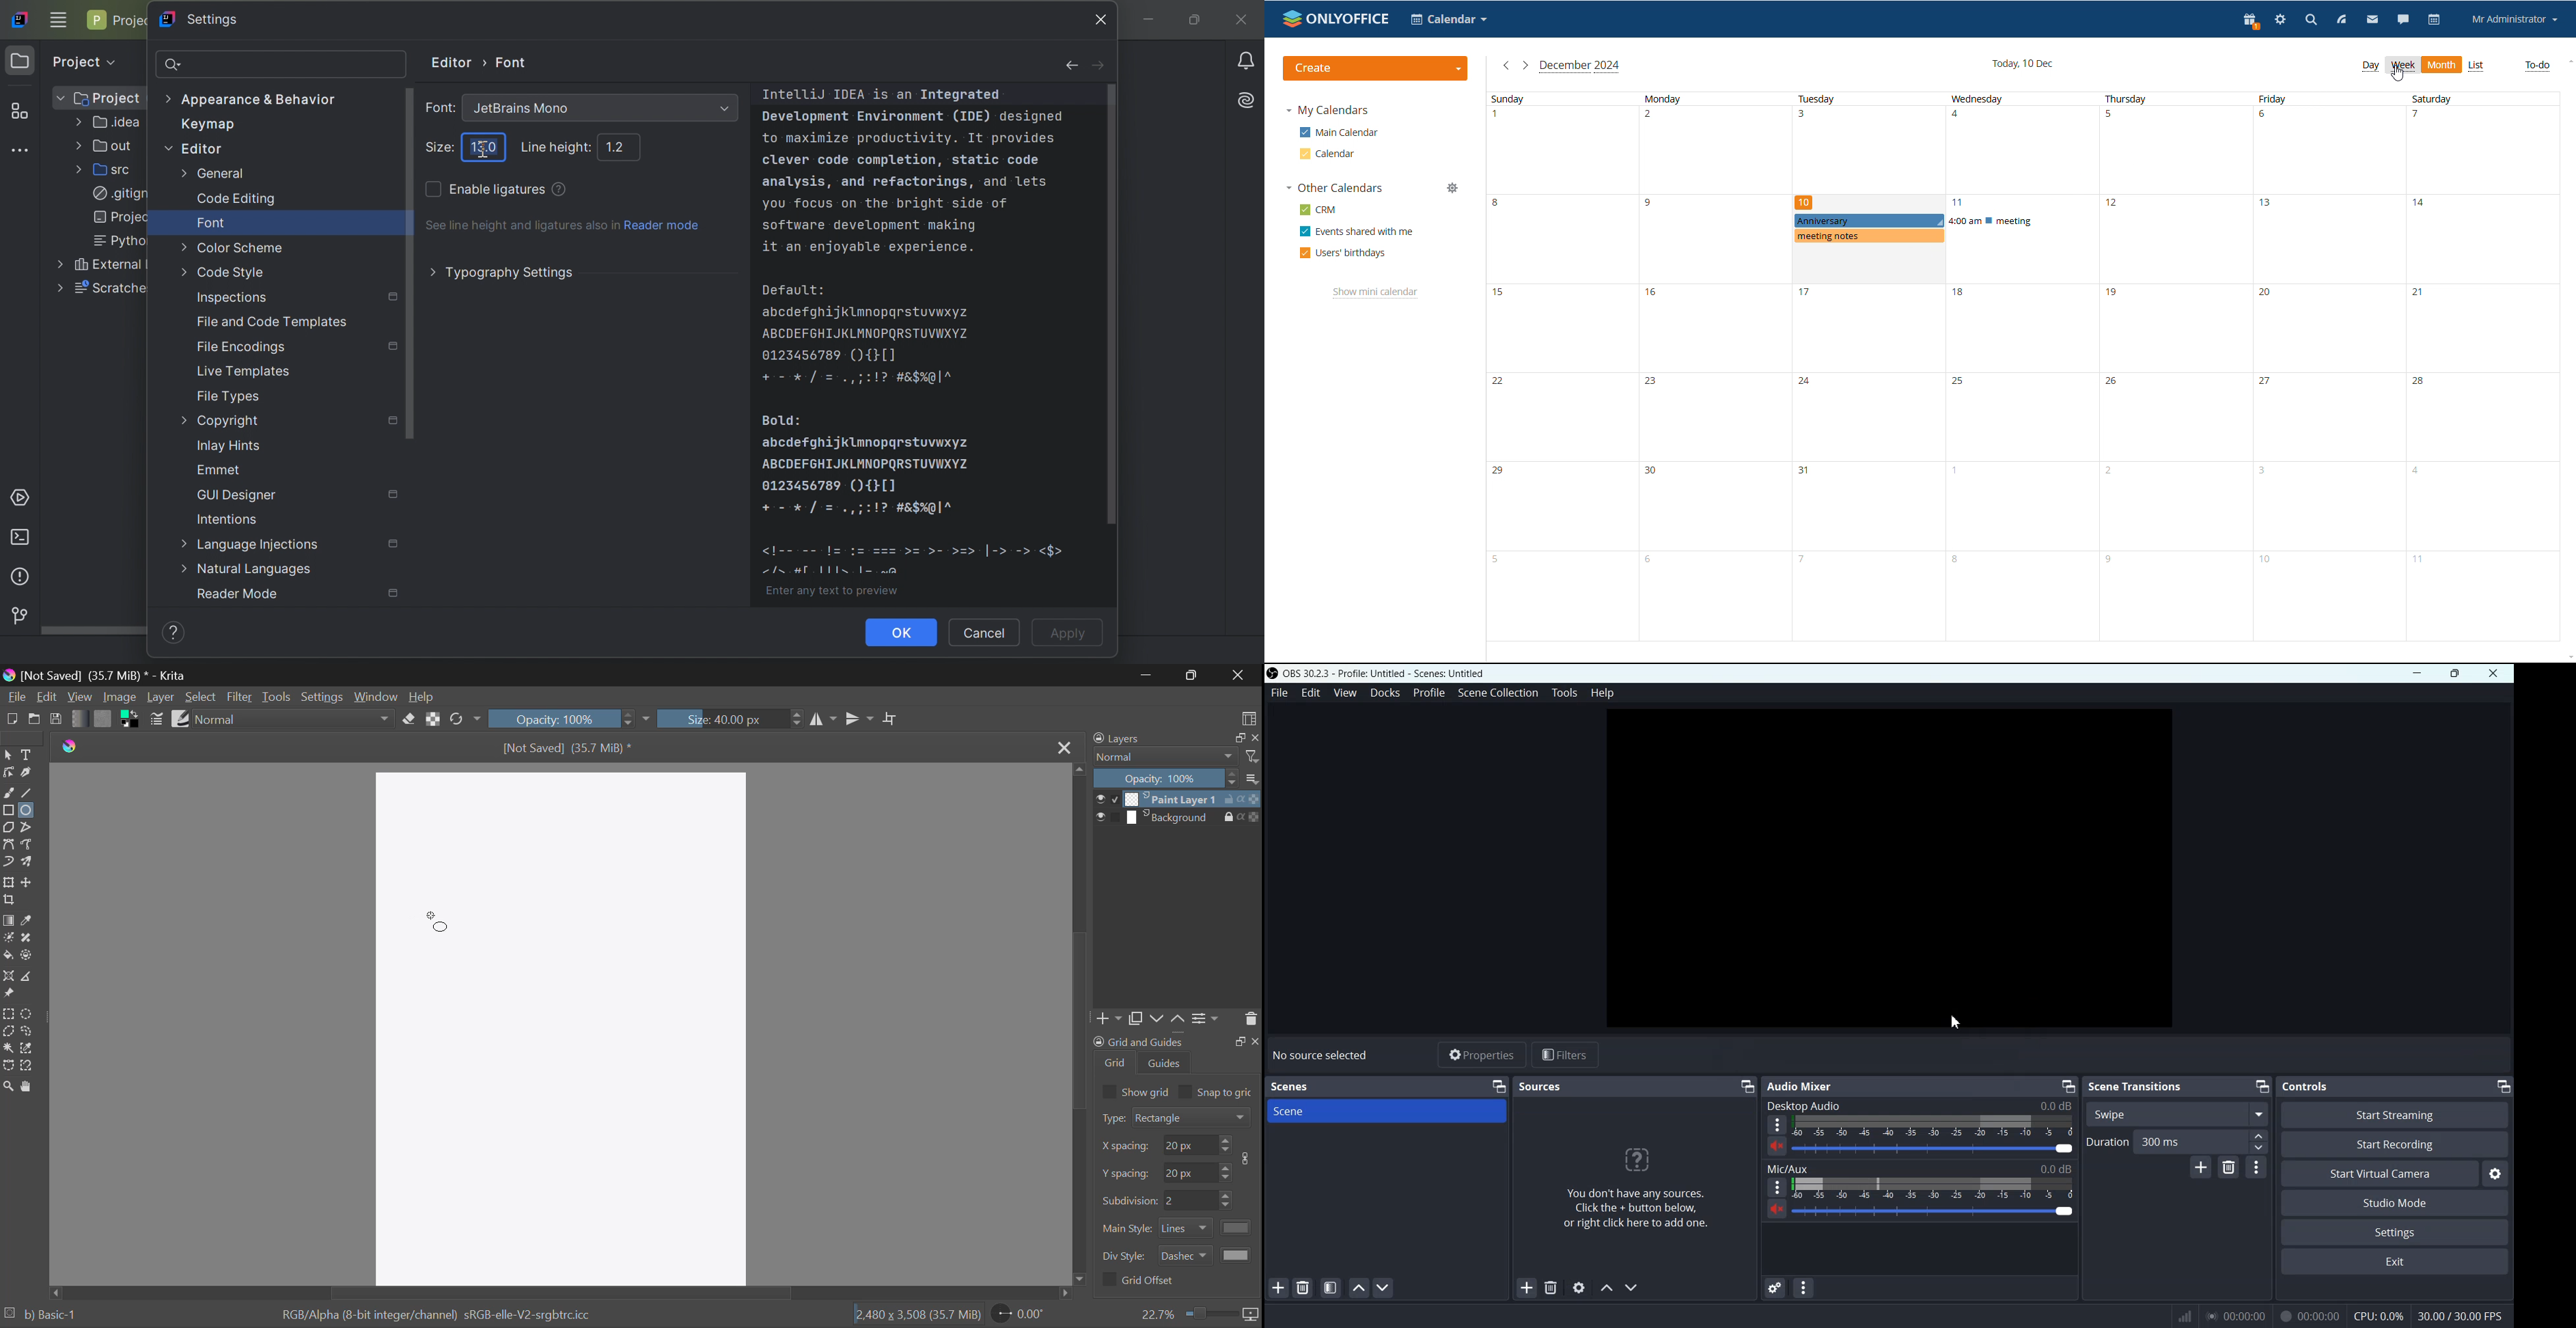 The image size is (2576, 1344). Describe the element at coordinates (156, 719) in the screenshot. I see `Brush Settings` at that location.